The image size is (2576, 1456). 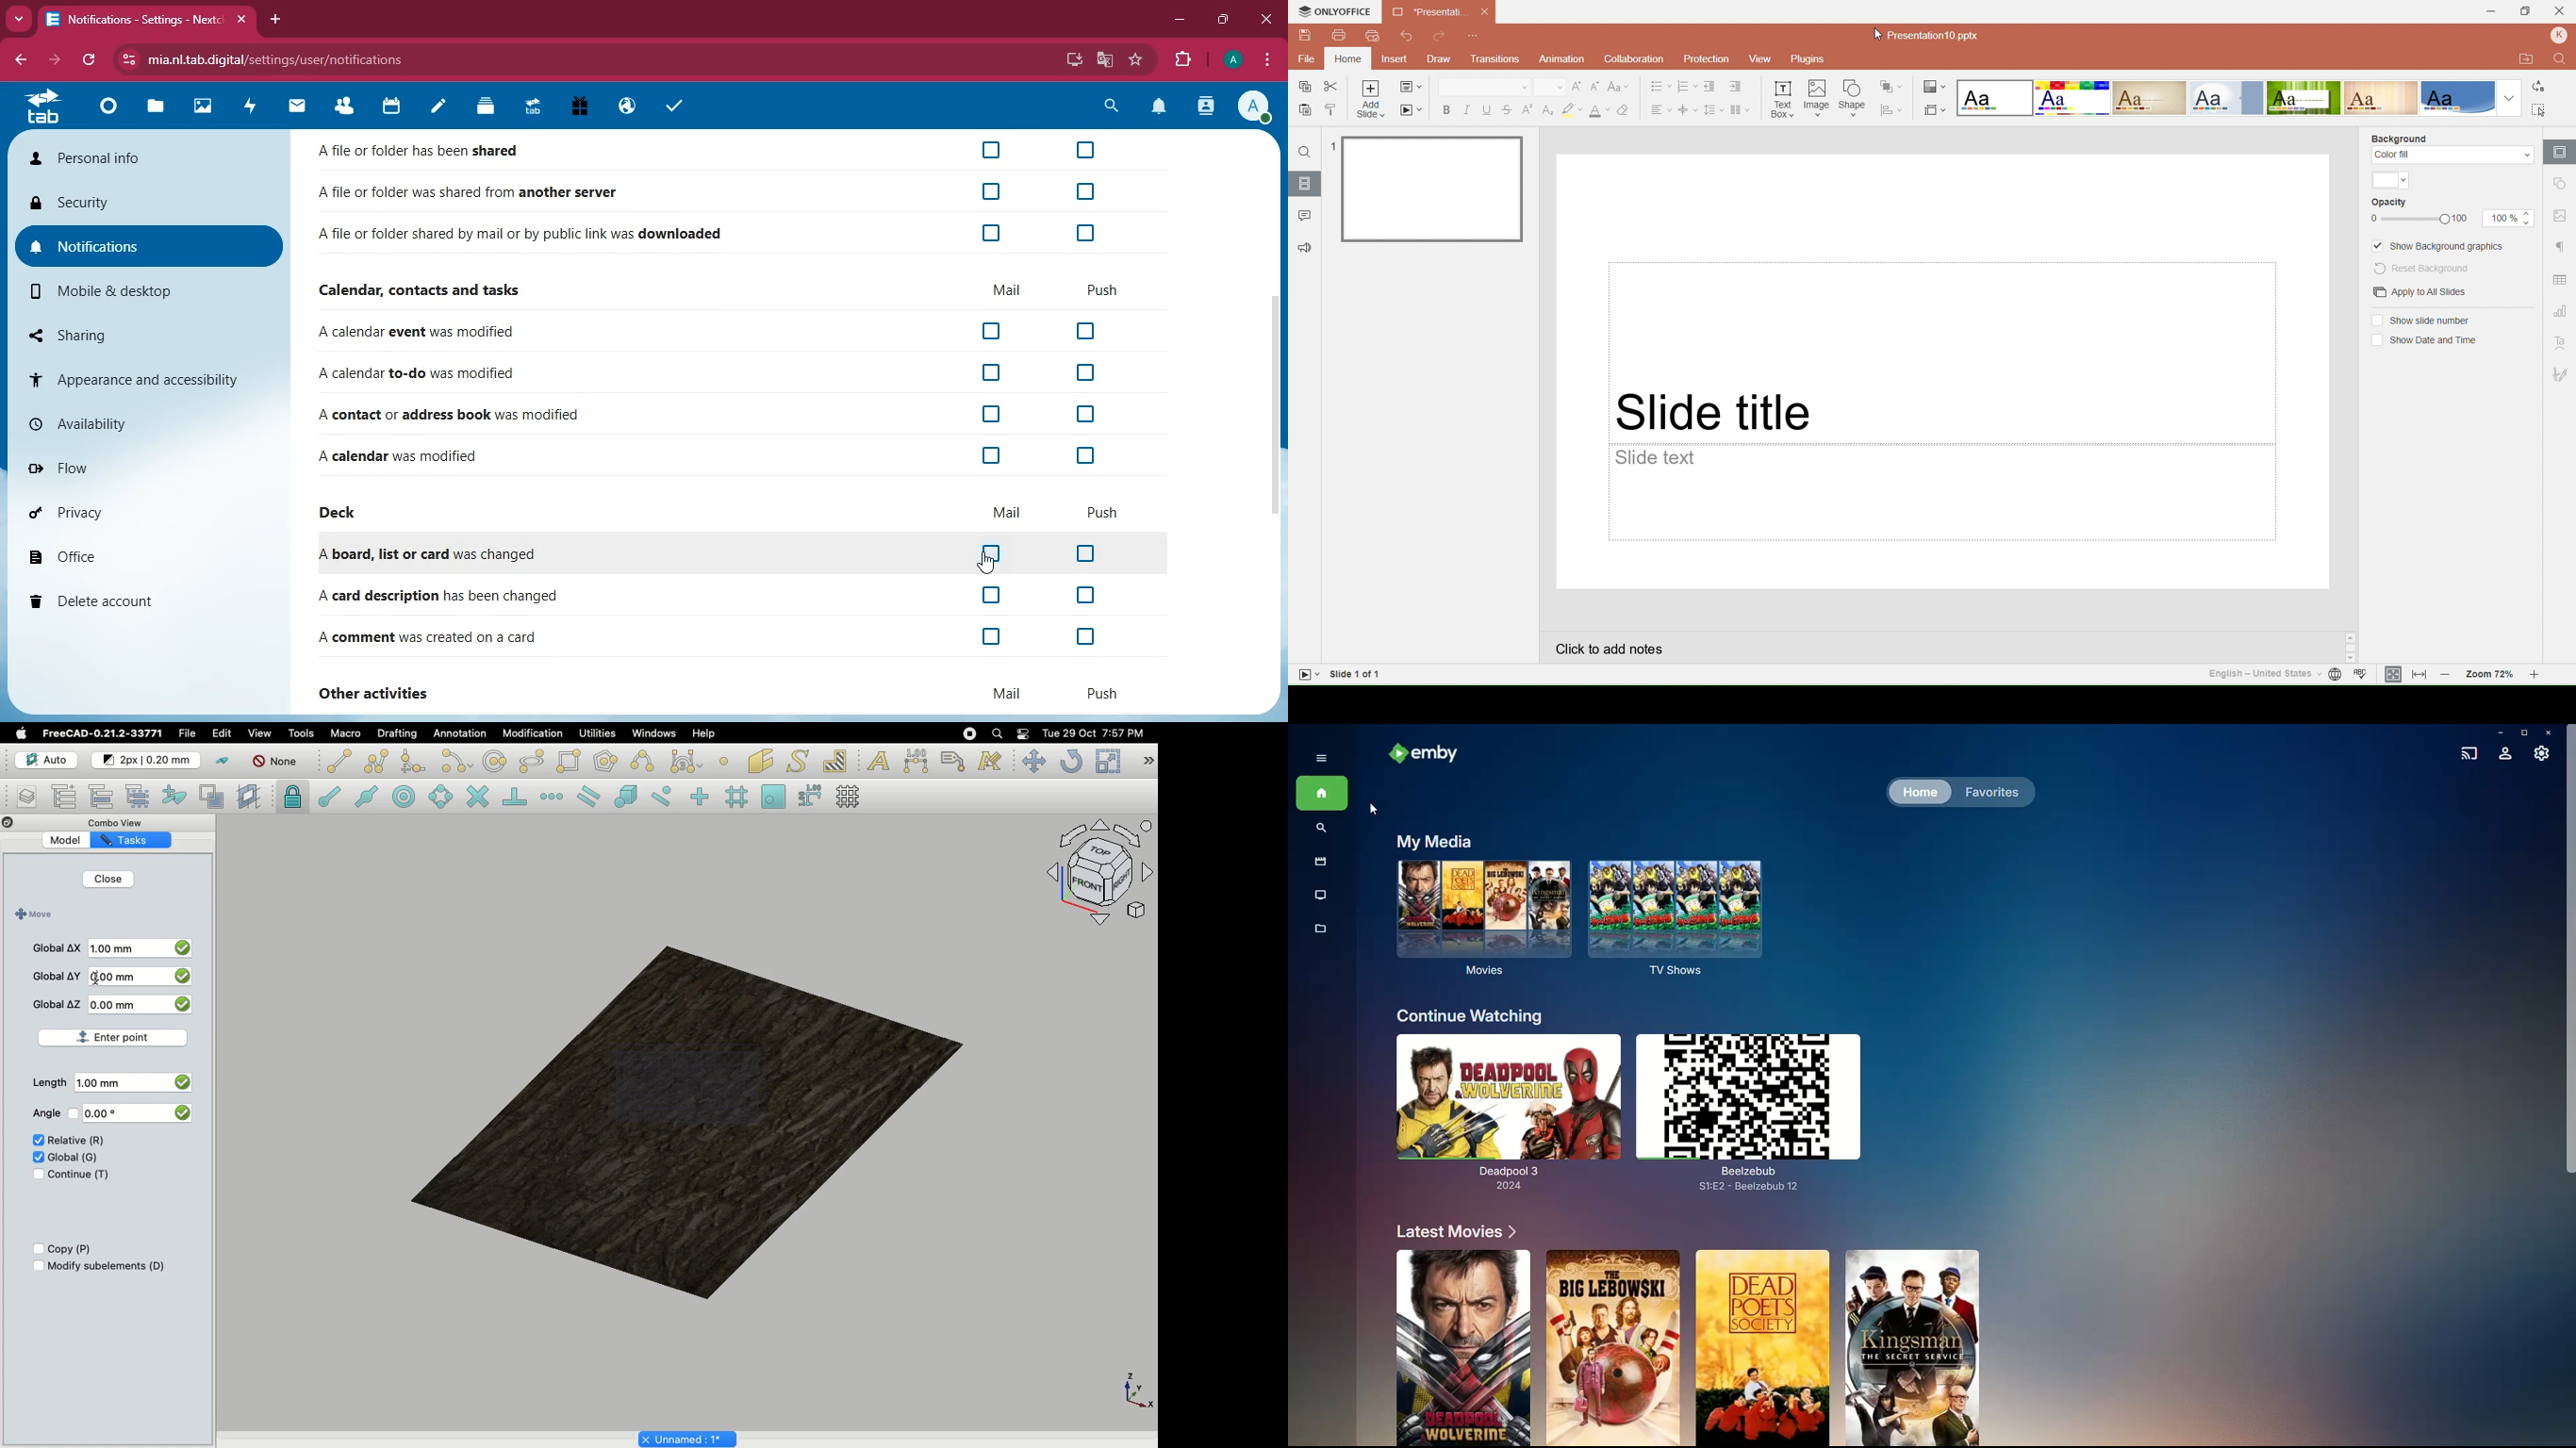 I want to click on push, so click(x=1096, y=287).